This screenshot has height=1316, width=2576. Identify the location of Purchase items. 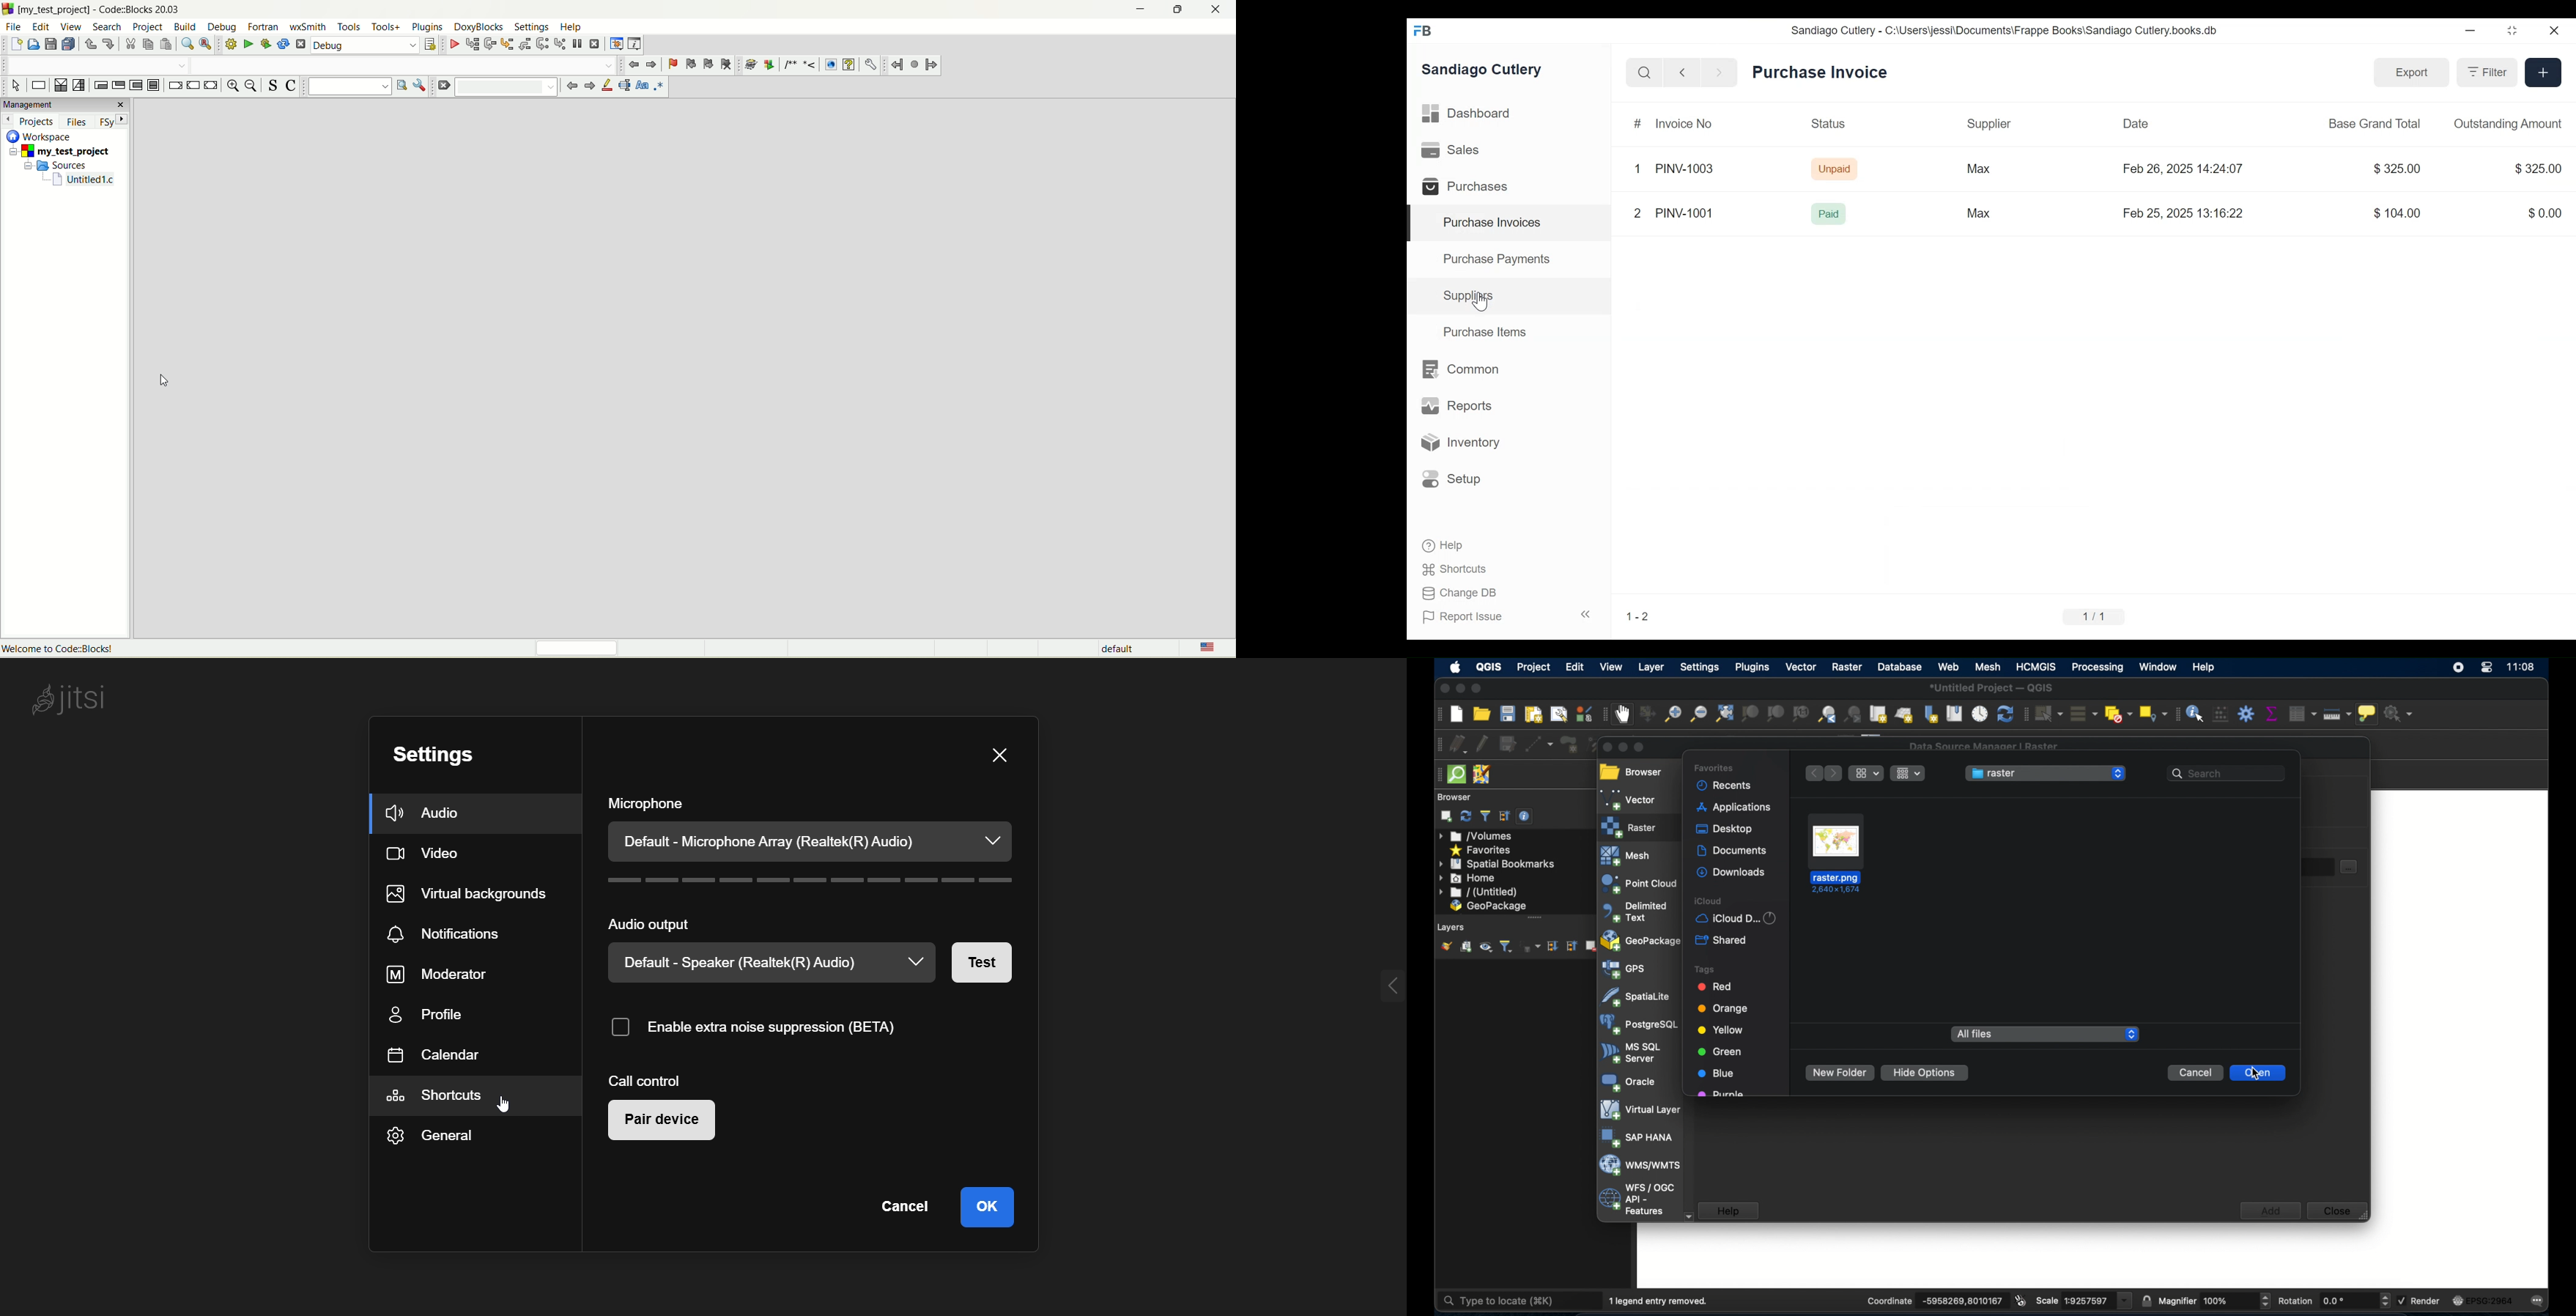
(1485, 330).